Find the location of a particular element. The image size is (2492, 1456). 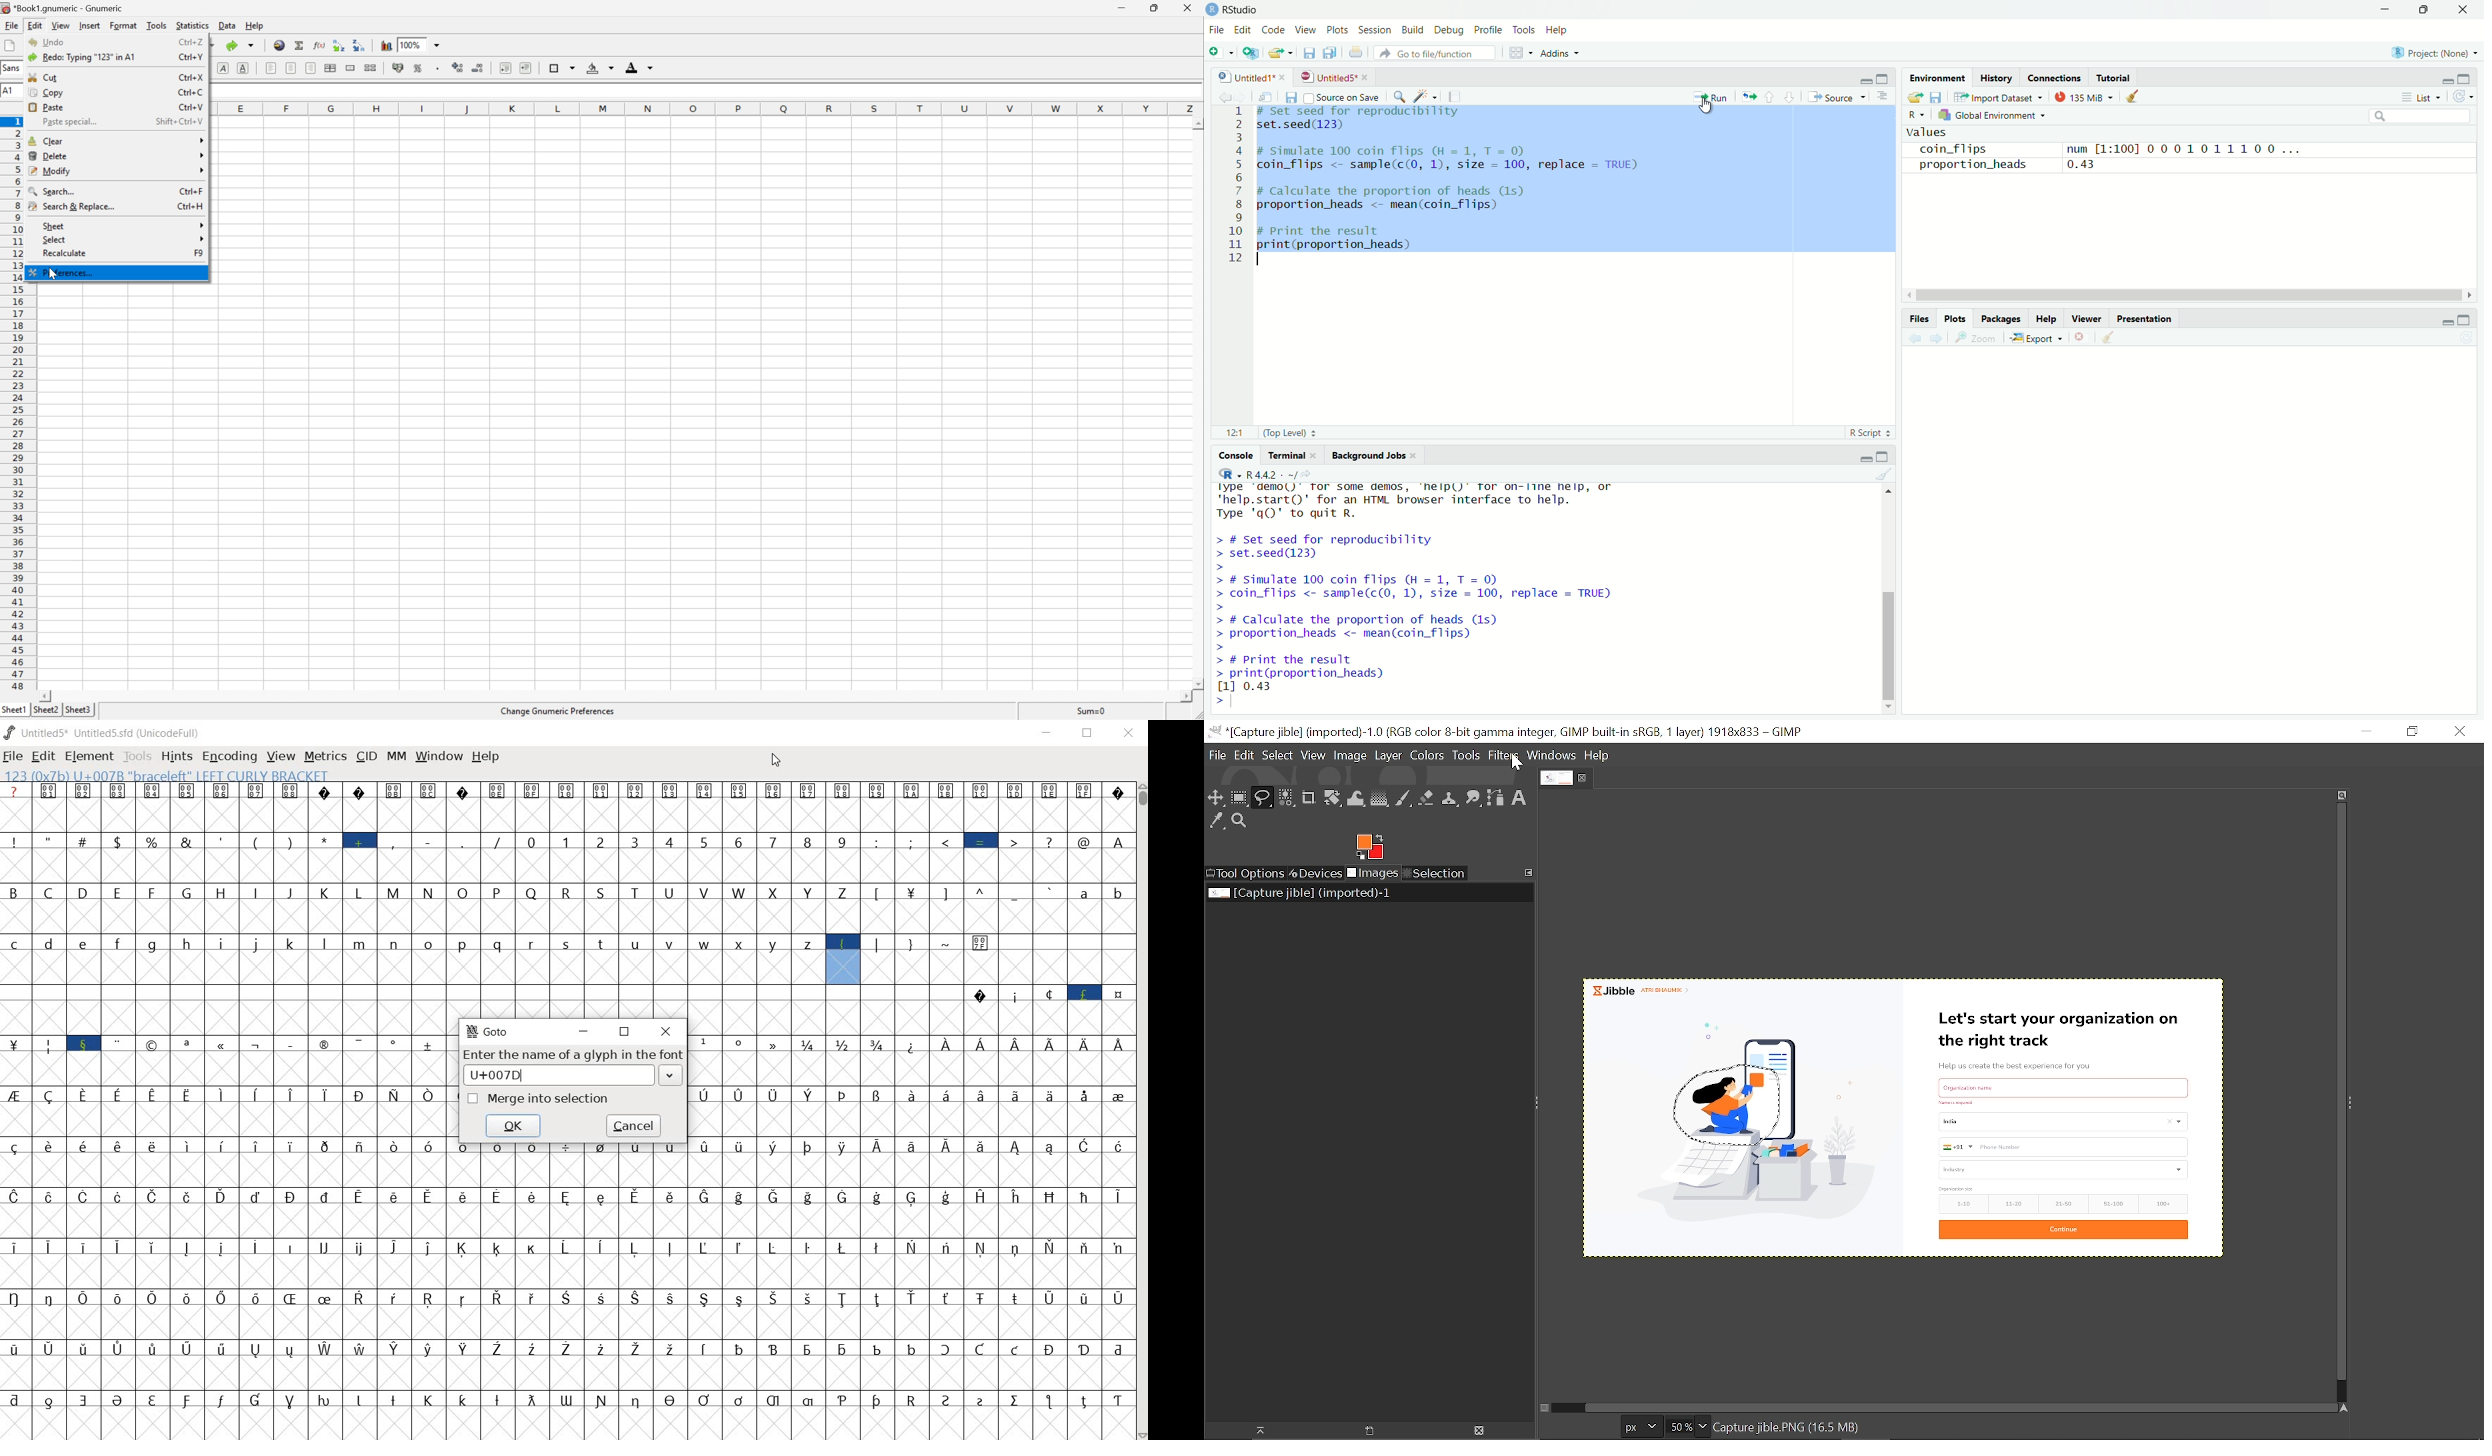

minimize is located at coordinates (2386, 9).